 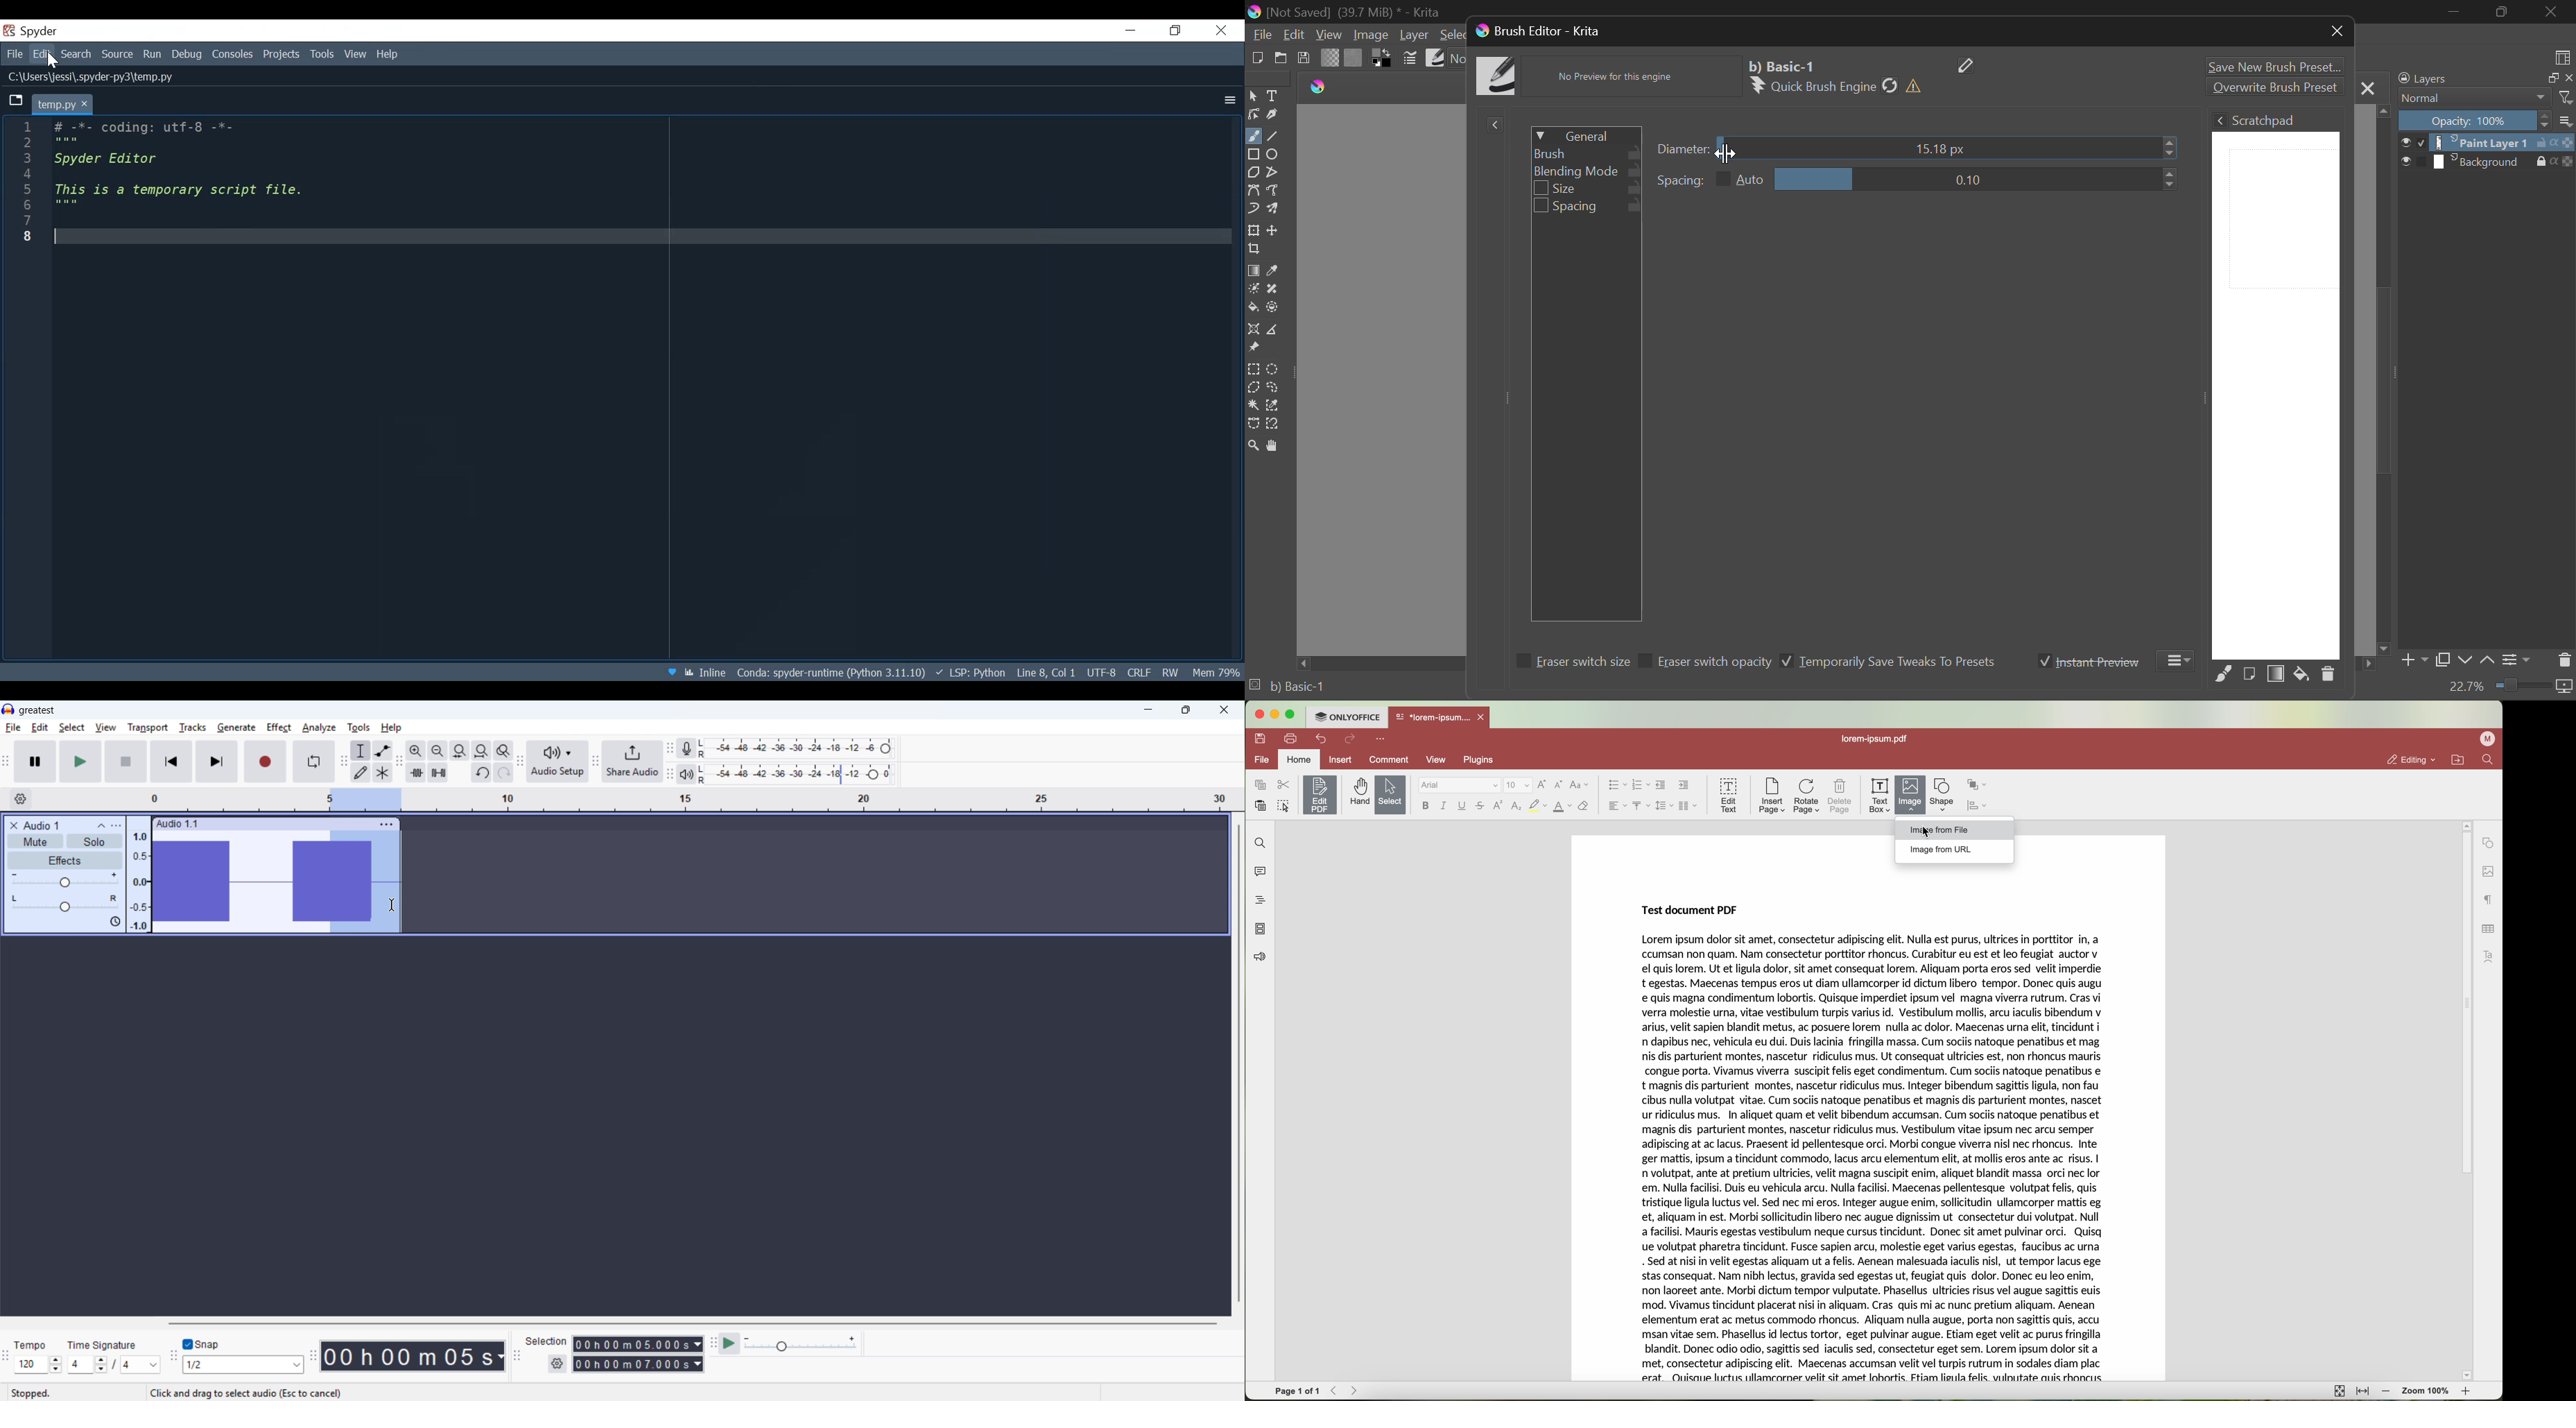 I want to click on Layer, so click(x=1415, y=36).